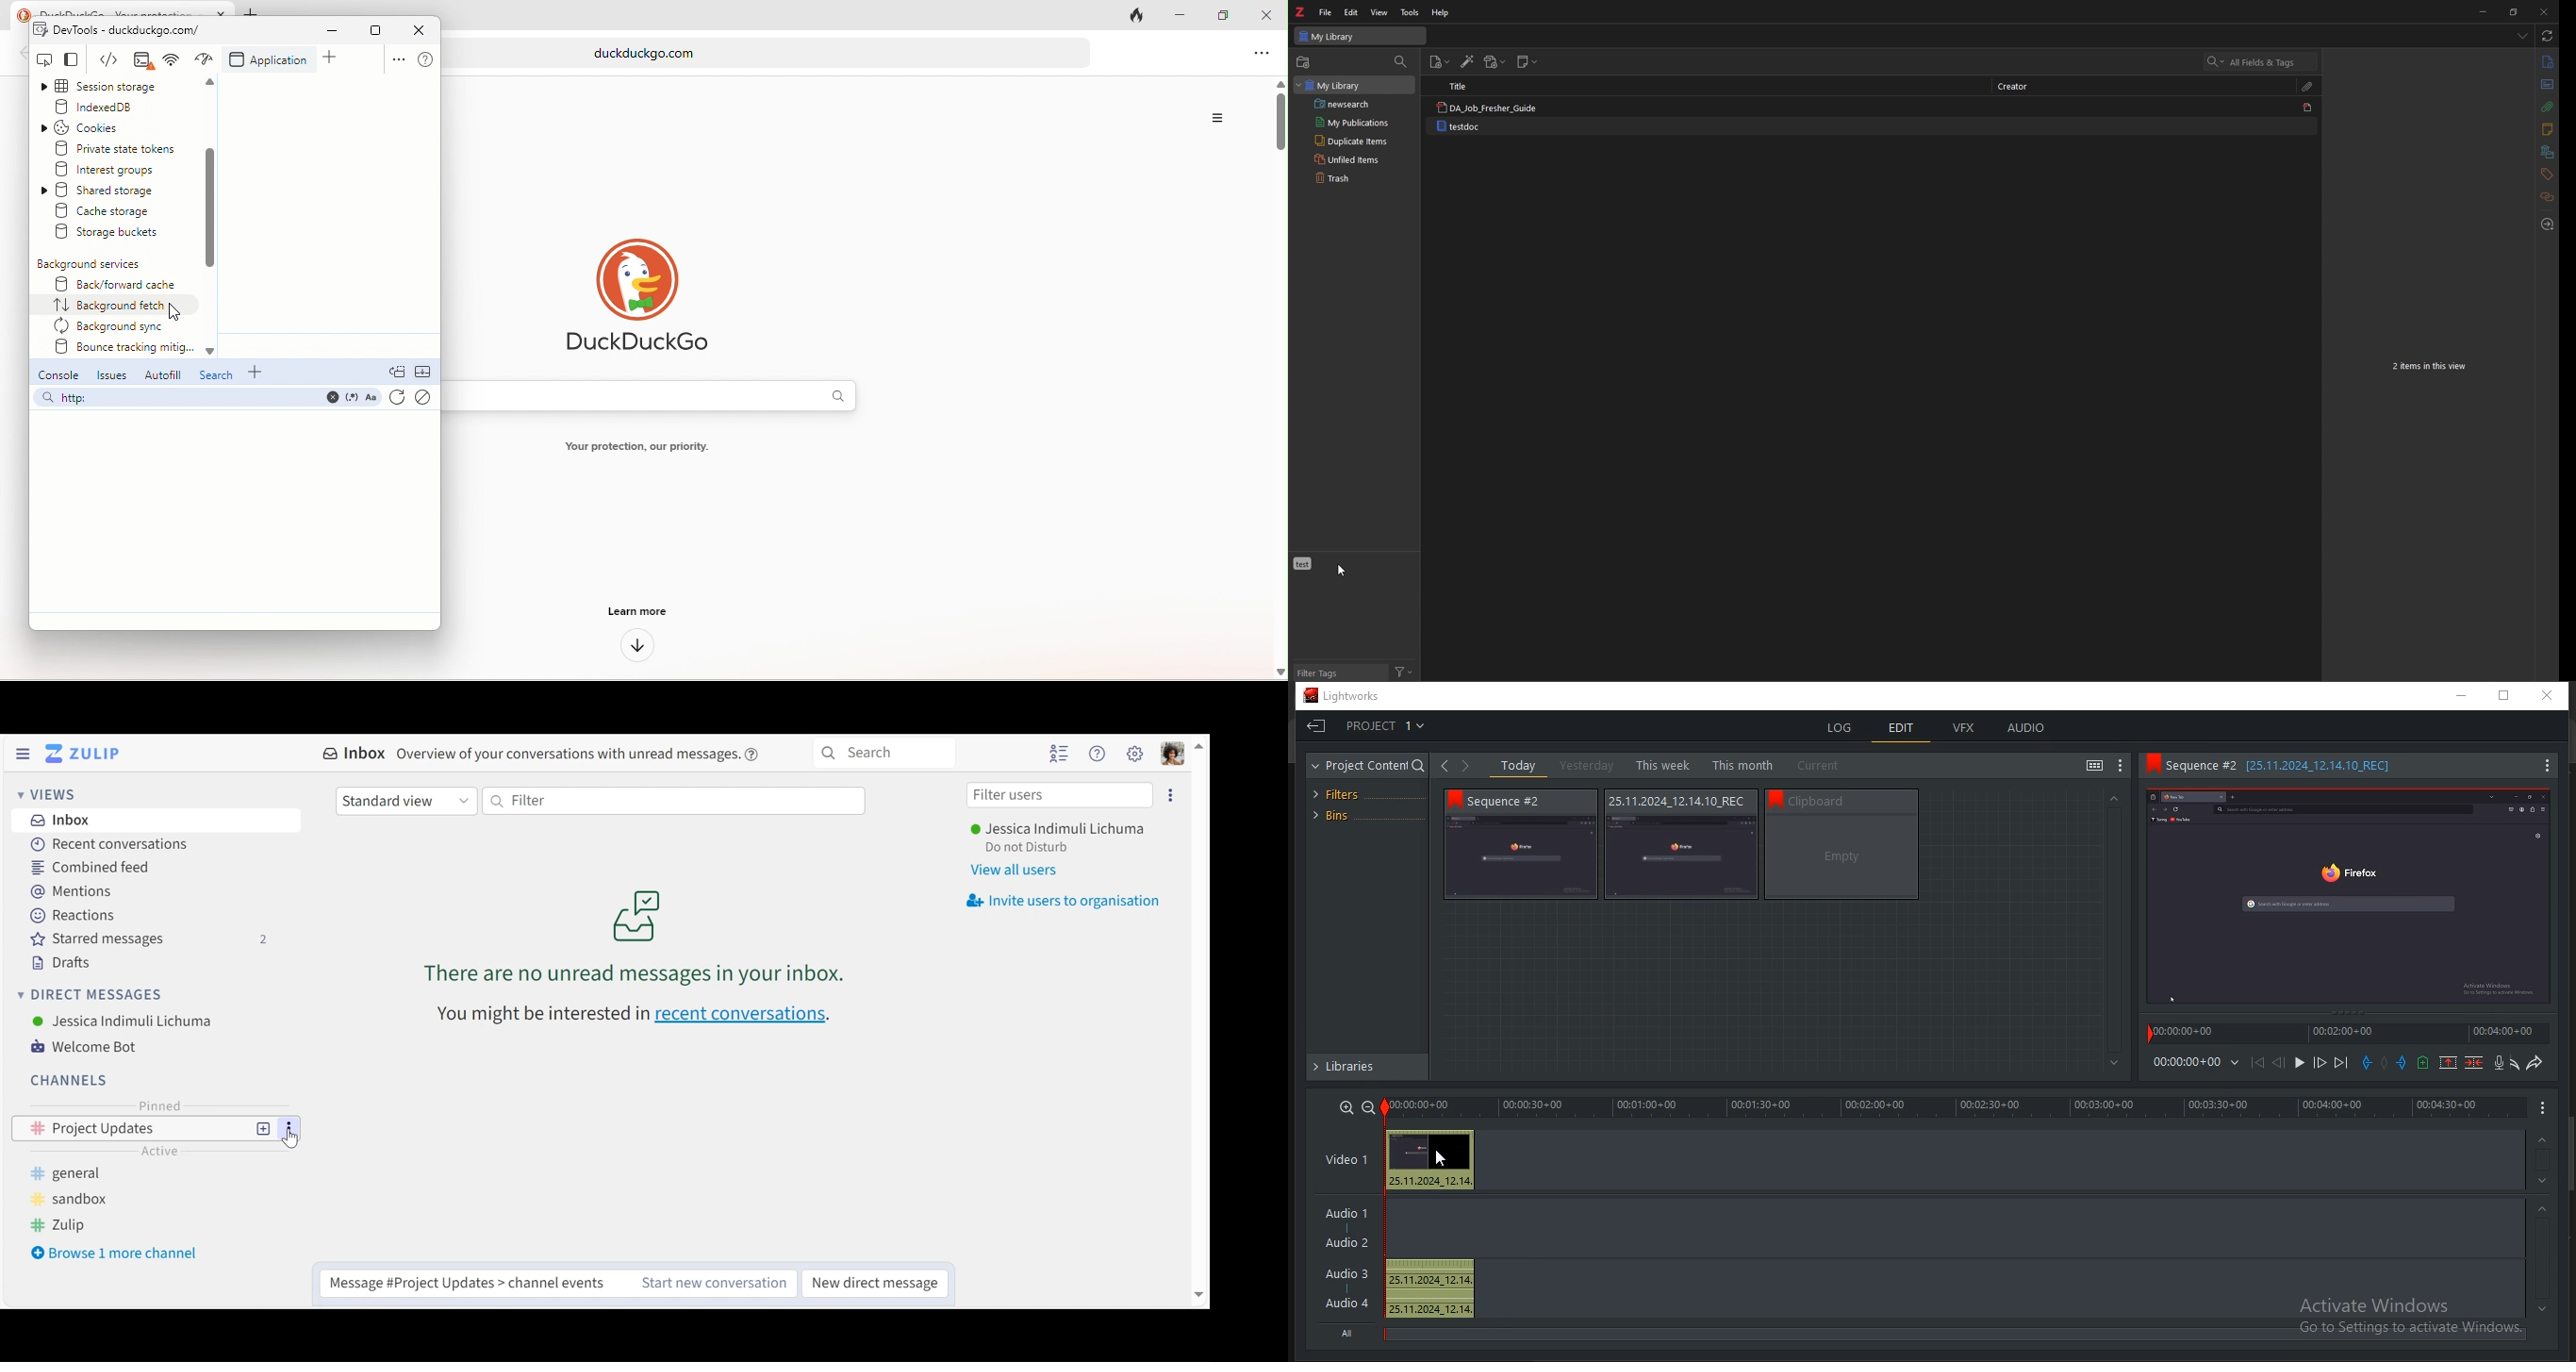  Describe the element at coordinates (2022, 86) in the screenshot. I see `creator` at that location.